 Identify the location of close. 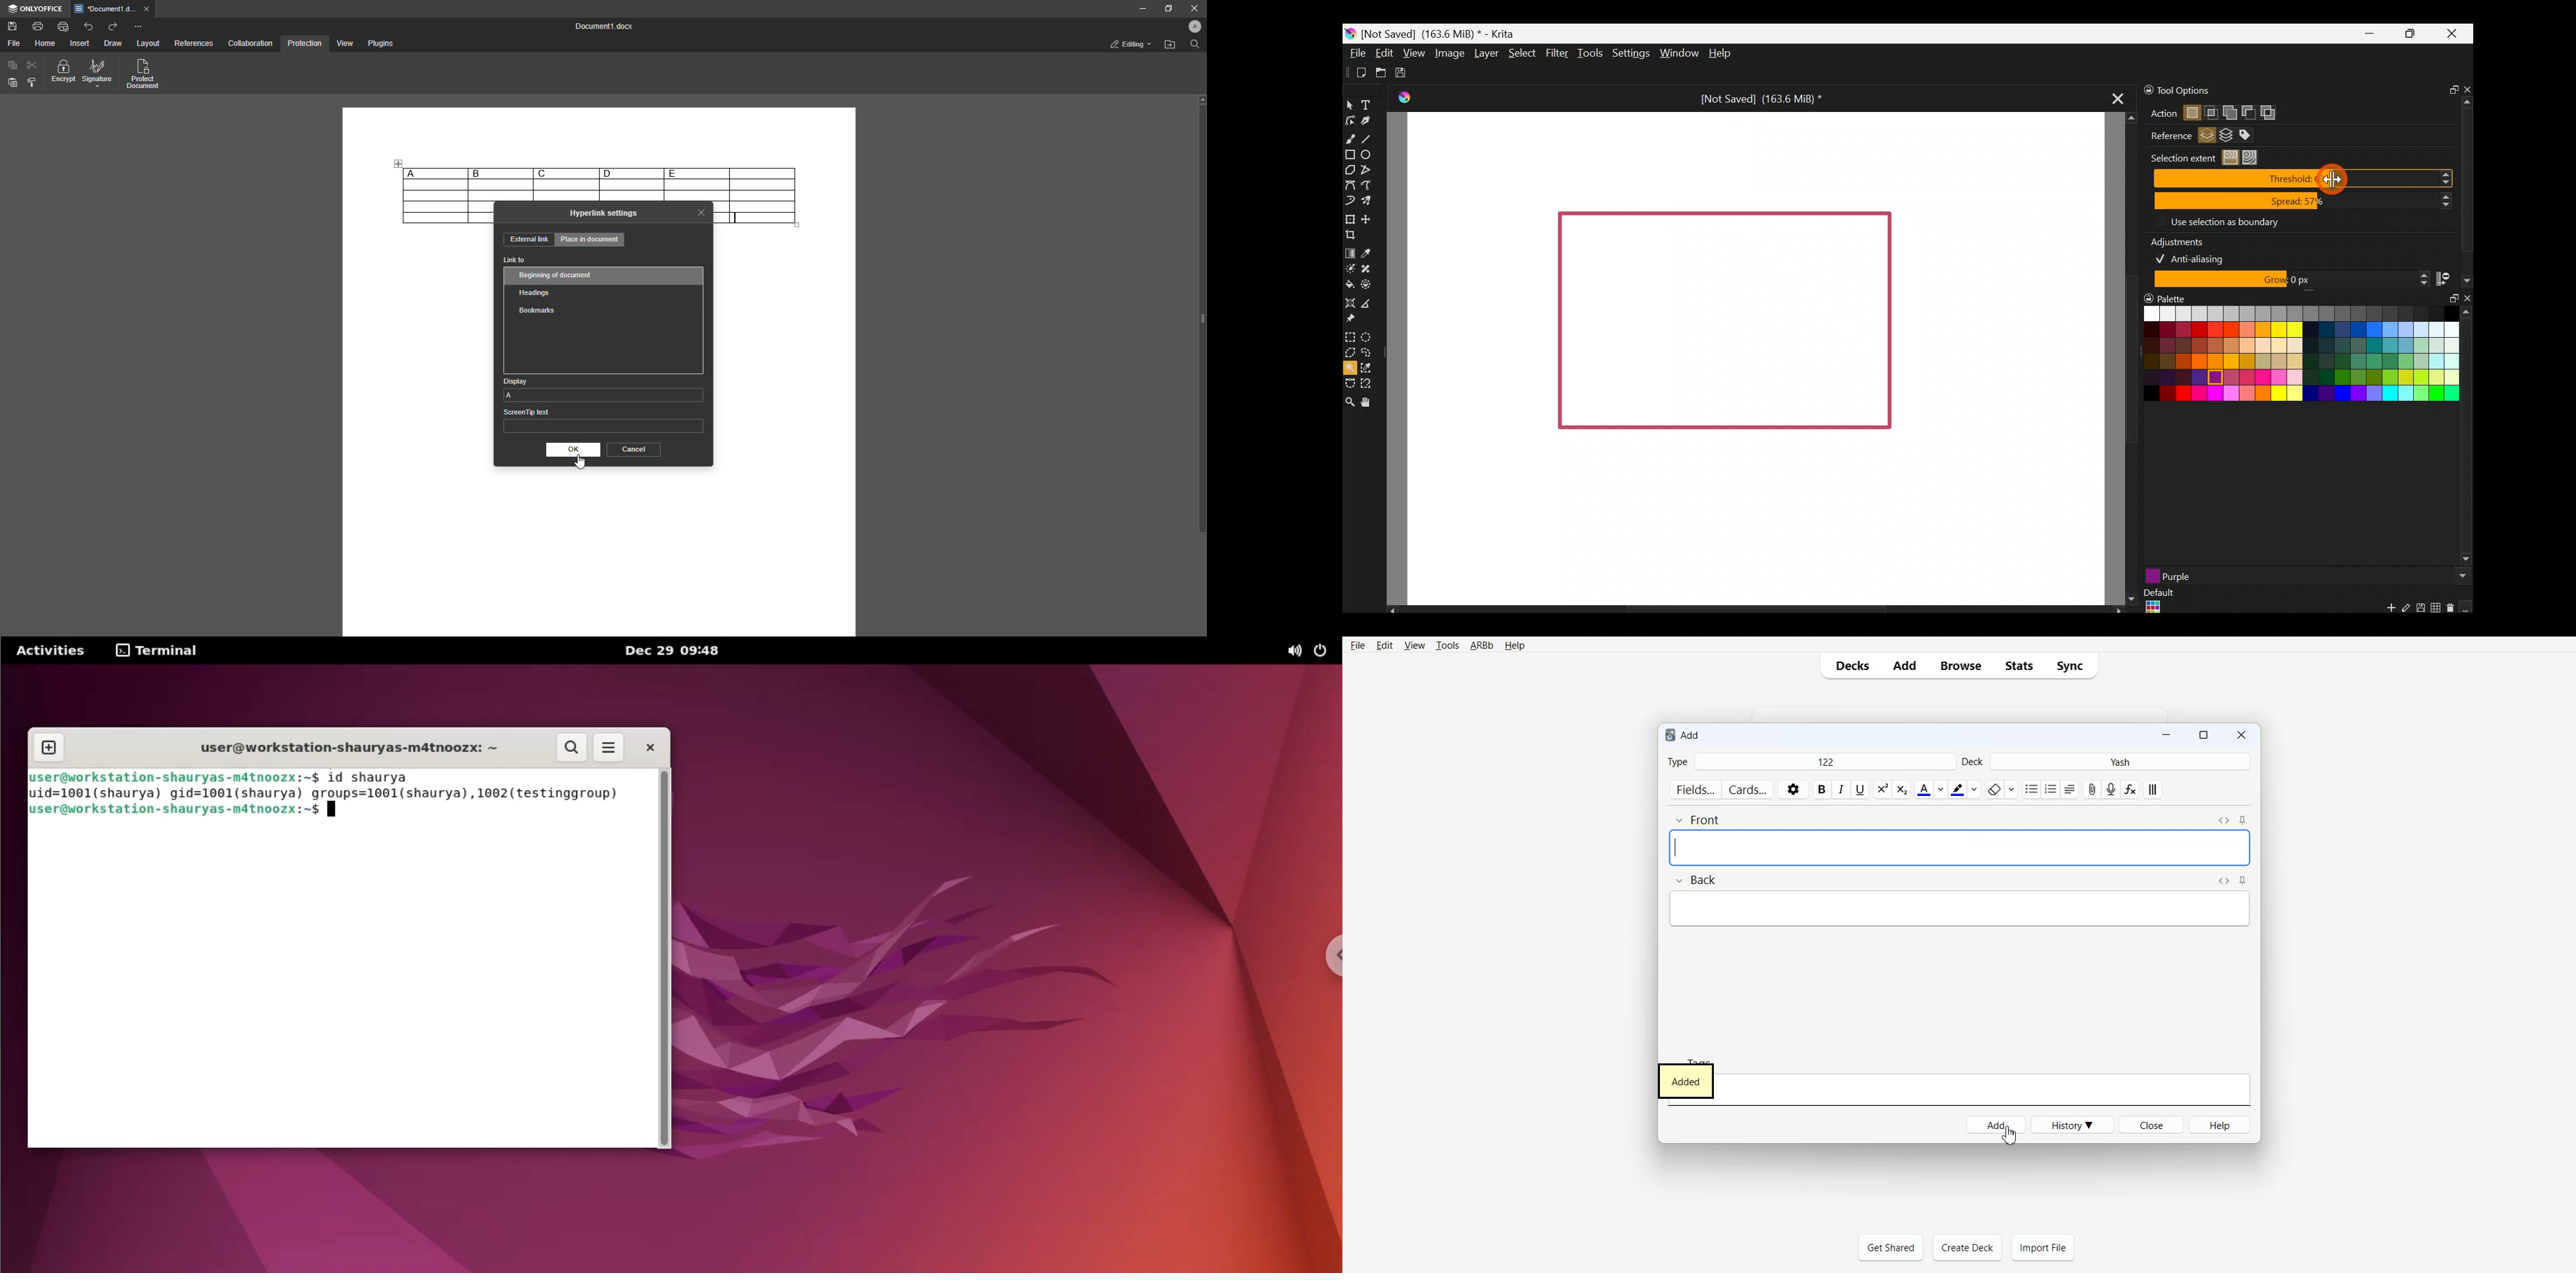
(649, 747).